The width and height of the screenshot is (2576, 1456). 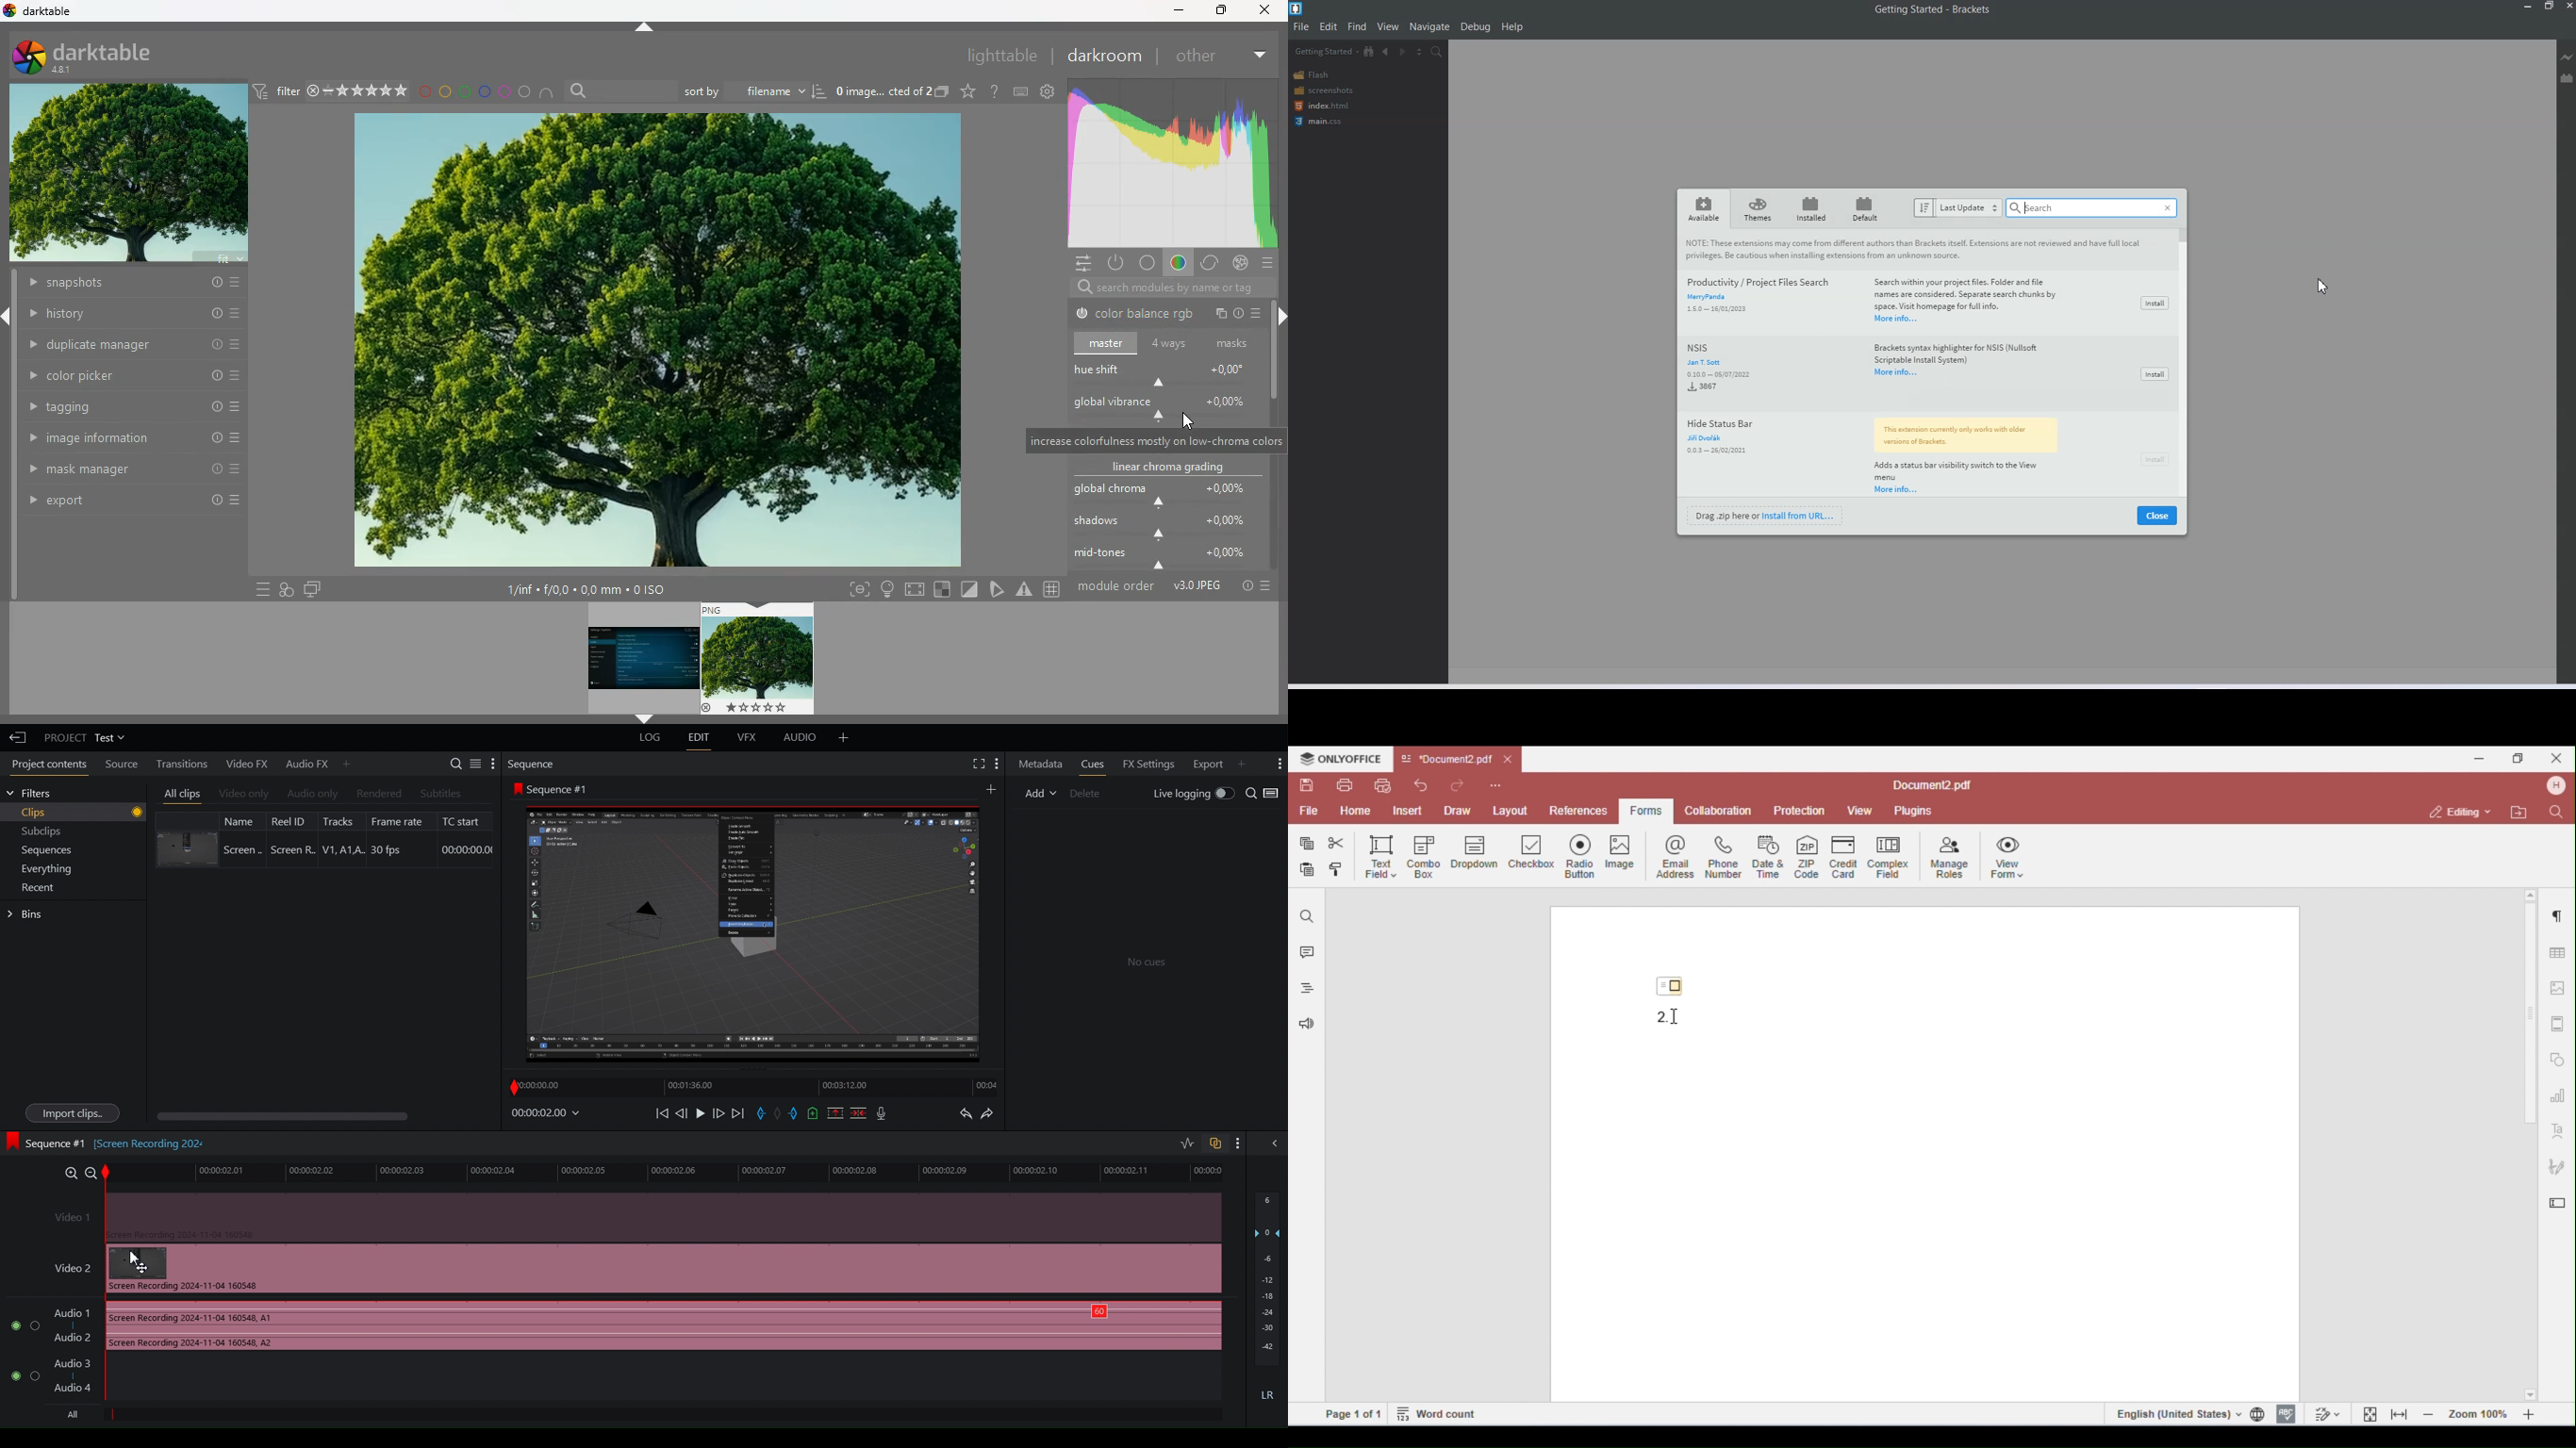 I want to click on Help, so click(x=1512, y=27).